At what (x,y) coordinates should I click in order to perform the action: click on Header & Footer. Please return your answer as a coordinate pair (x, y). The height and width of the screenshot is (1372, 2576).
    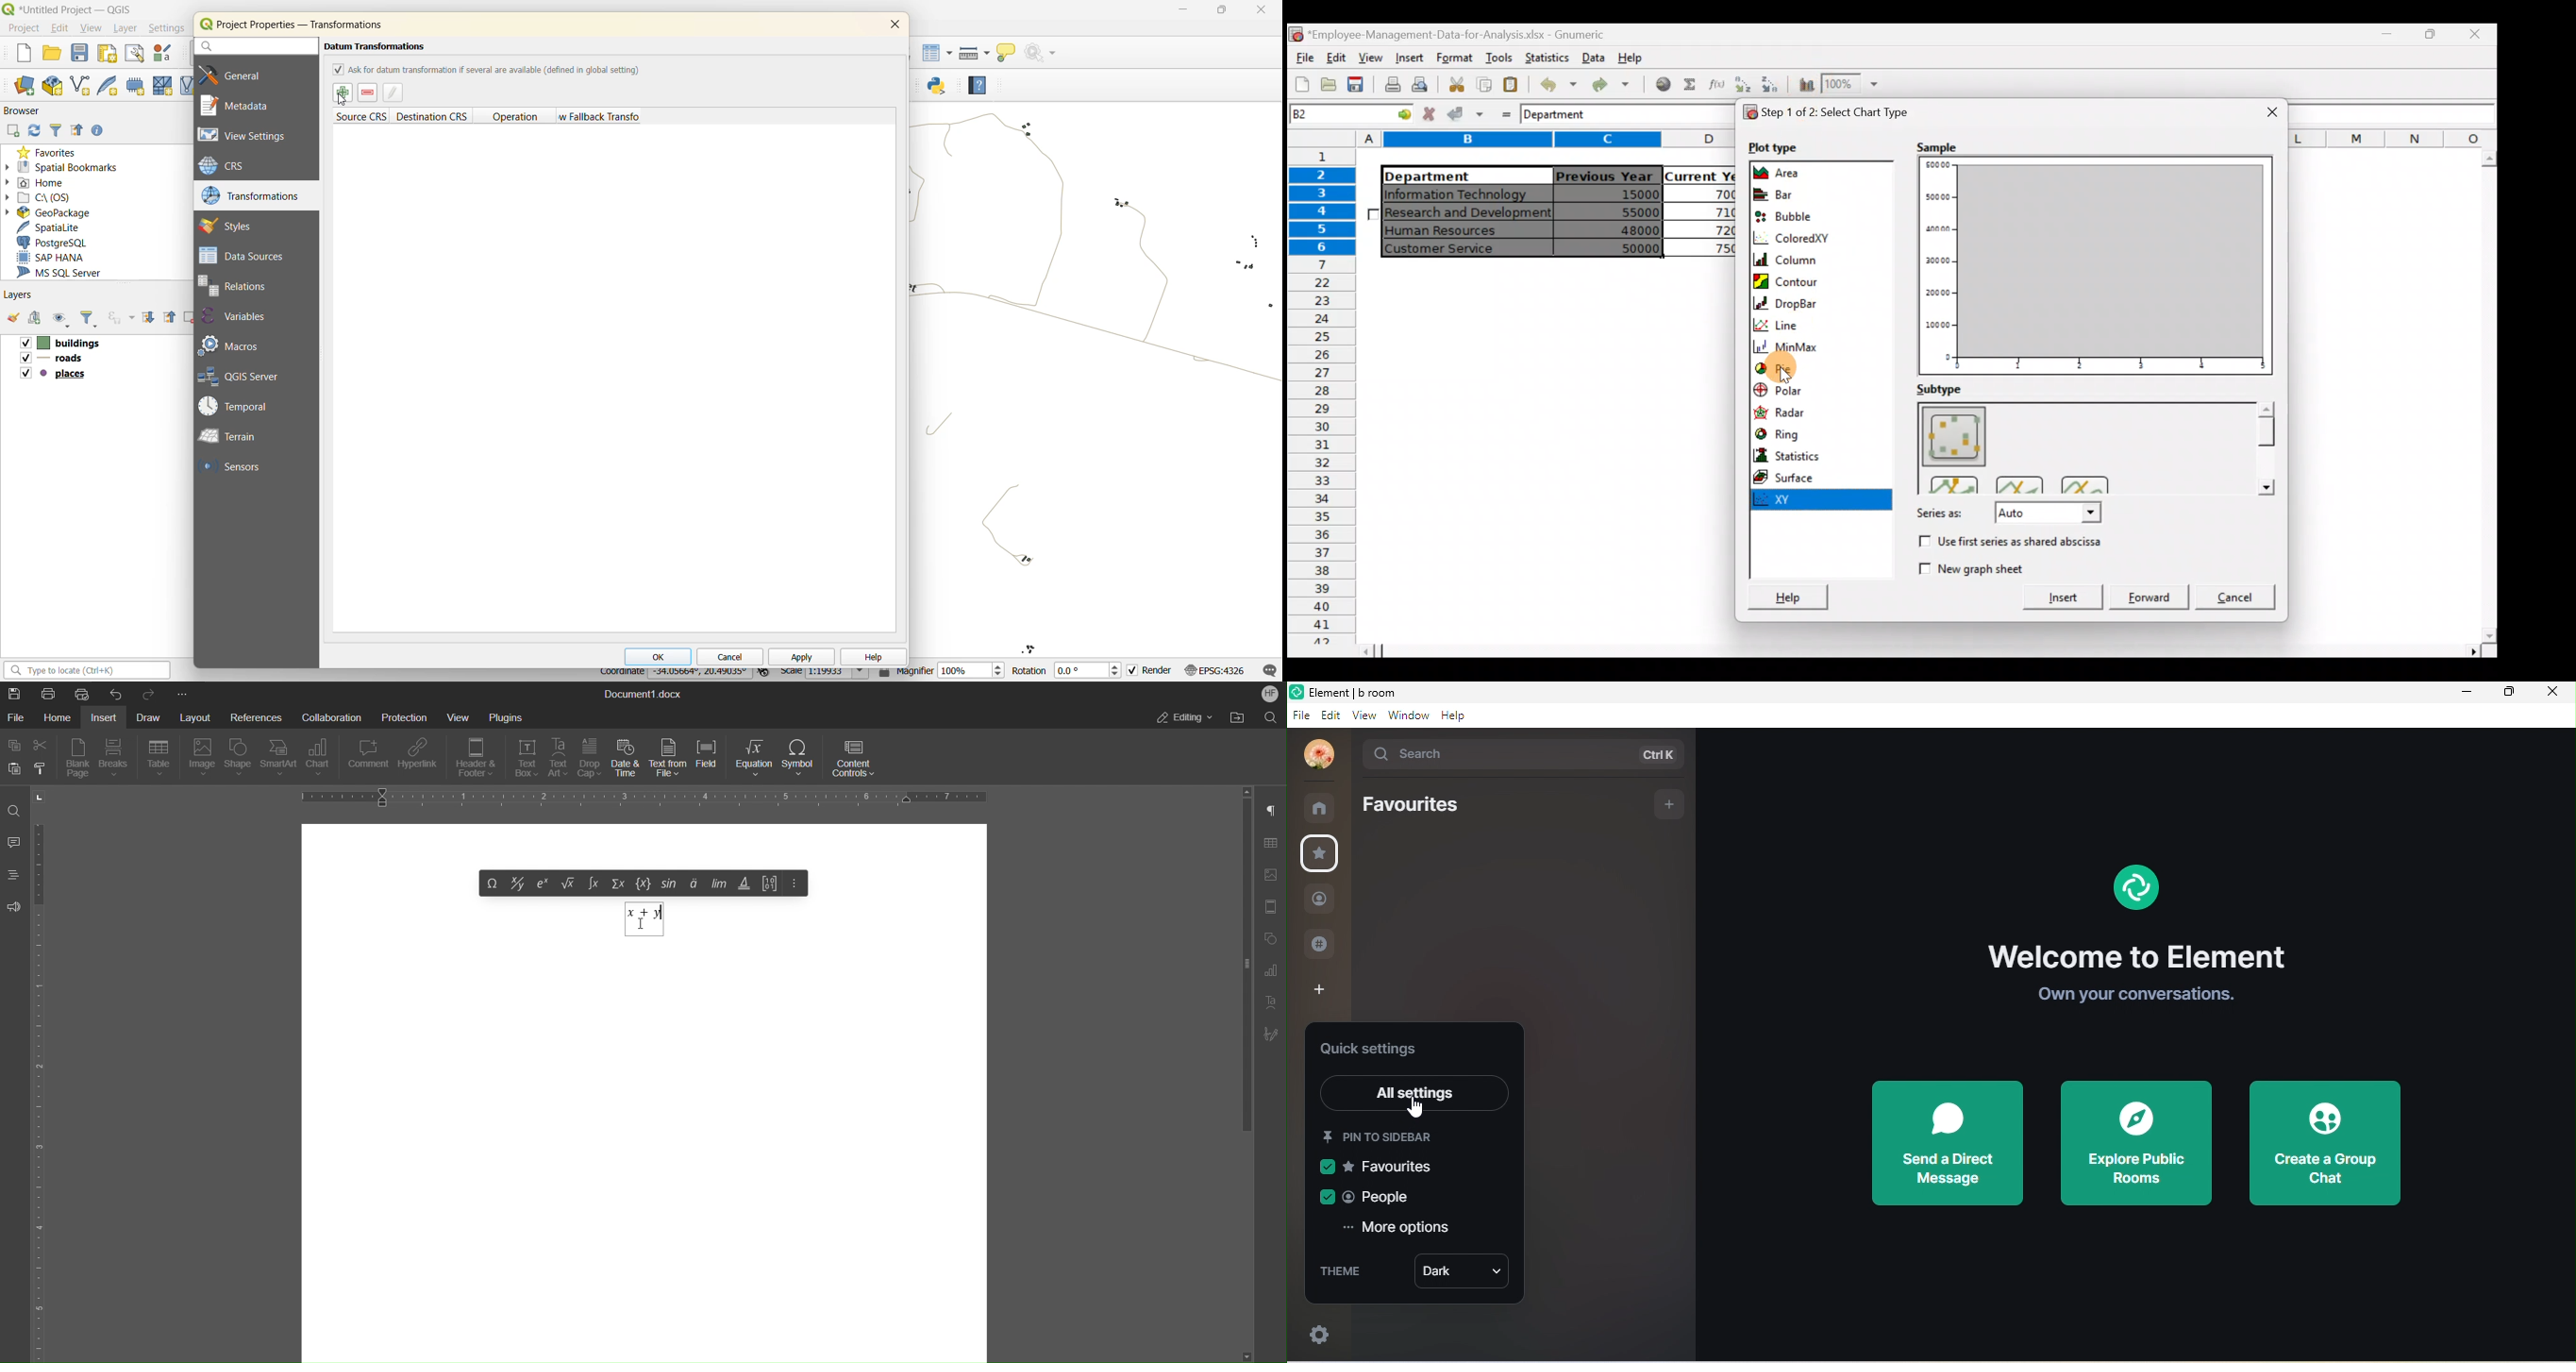
    Looking at the image, I should click on (477, 758).